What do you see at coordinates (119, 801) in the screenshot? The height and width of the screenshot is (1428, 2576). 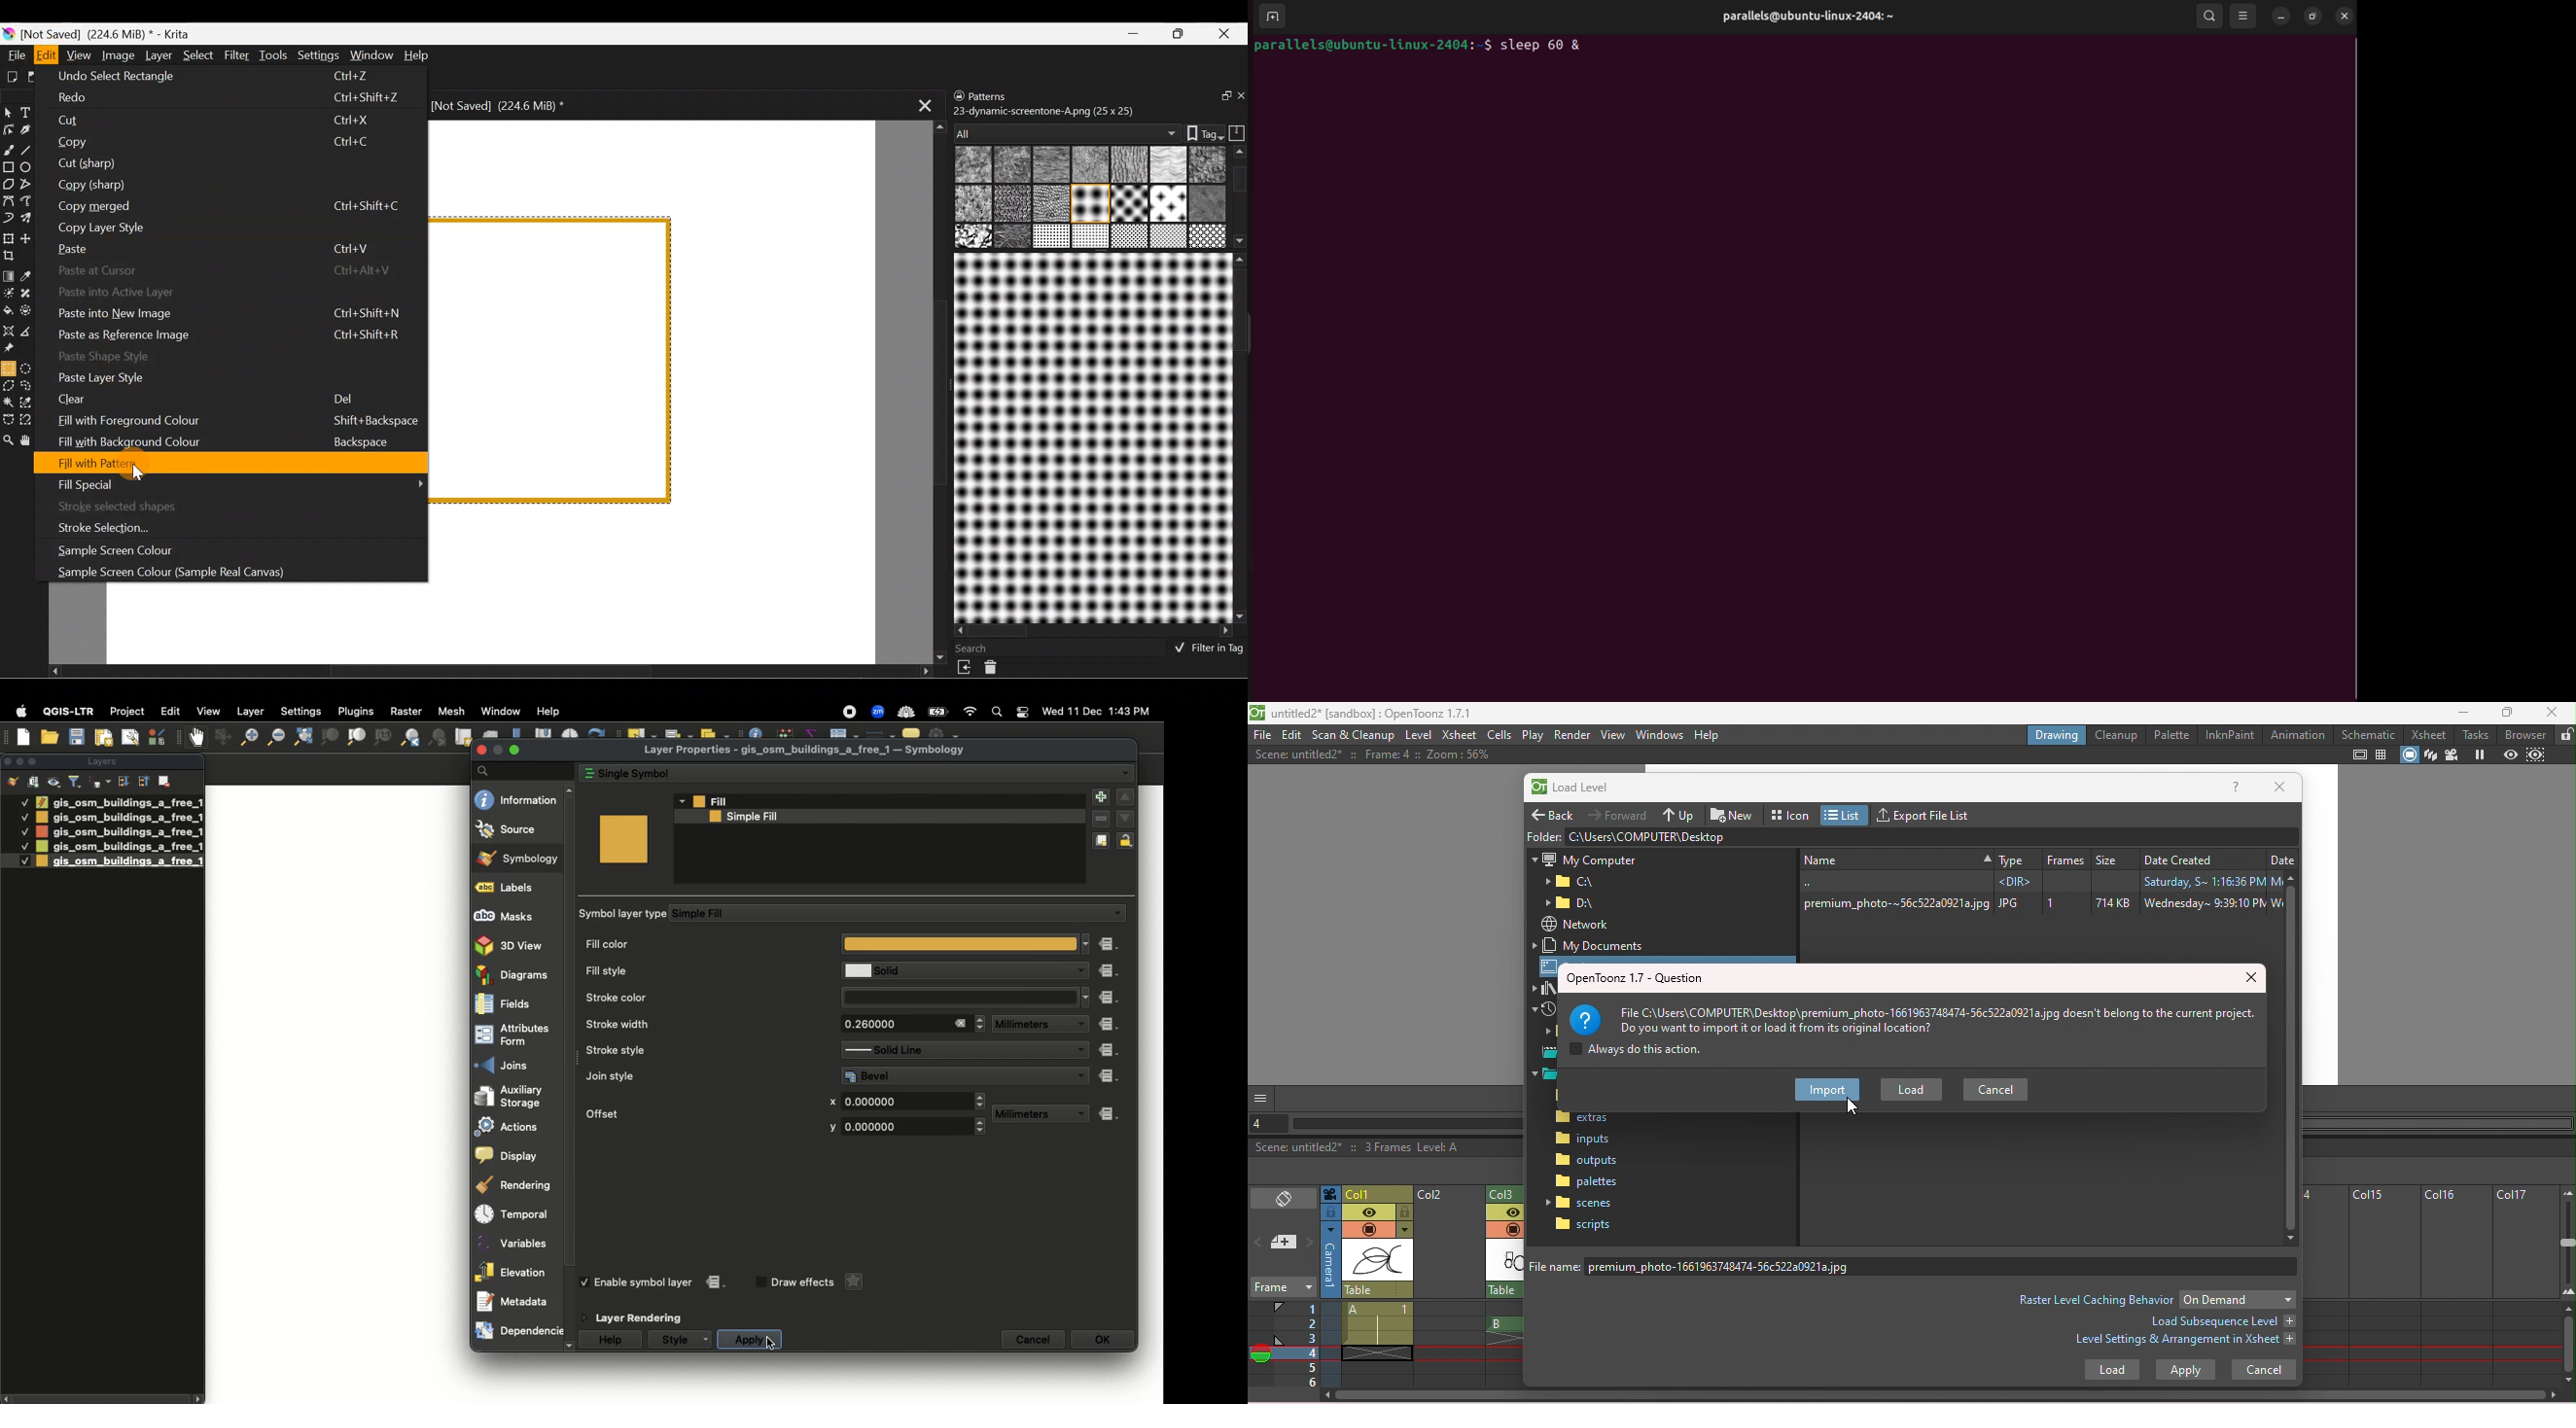 I see `gis_osm_buildings_a_free_1` at bounding box center [119, 801].